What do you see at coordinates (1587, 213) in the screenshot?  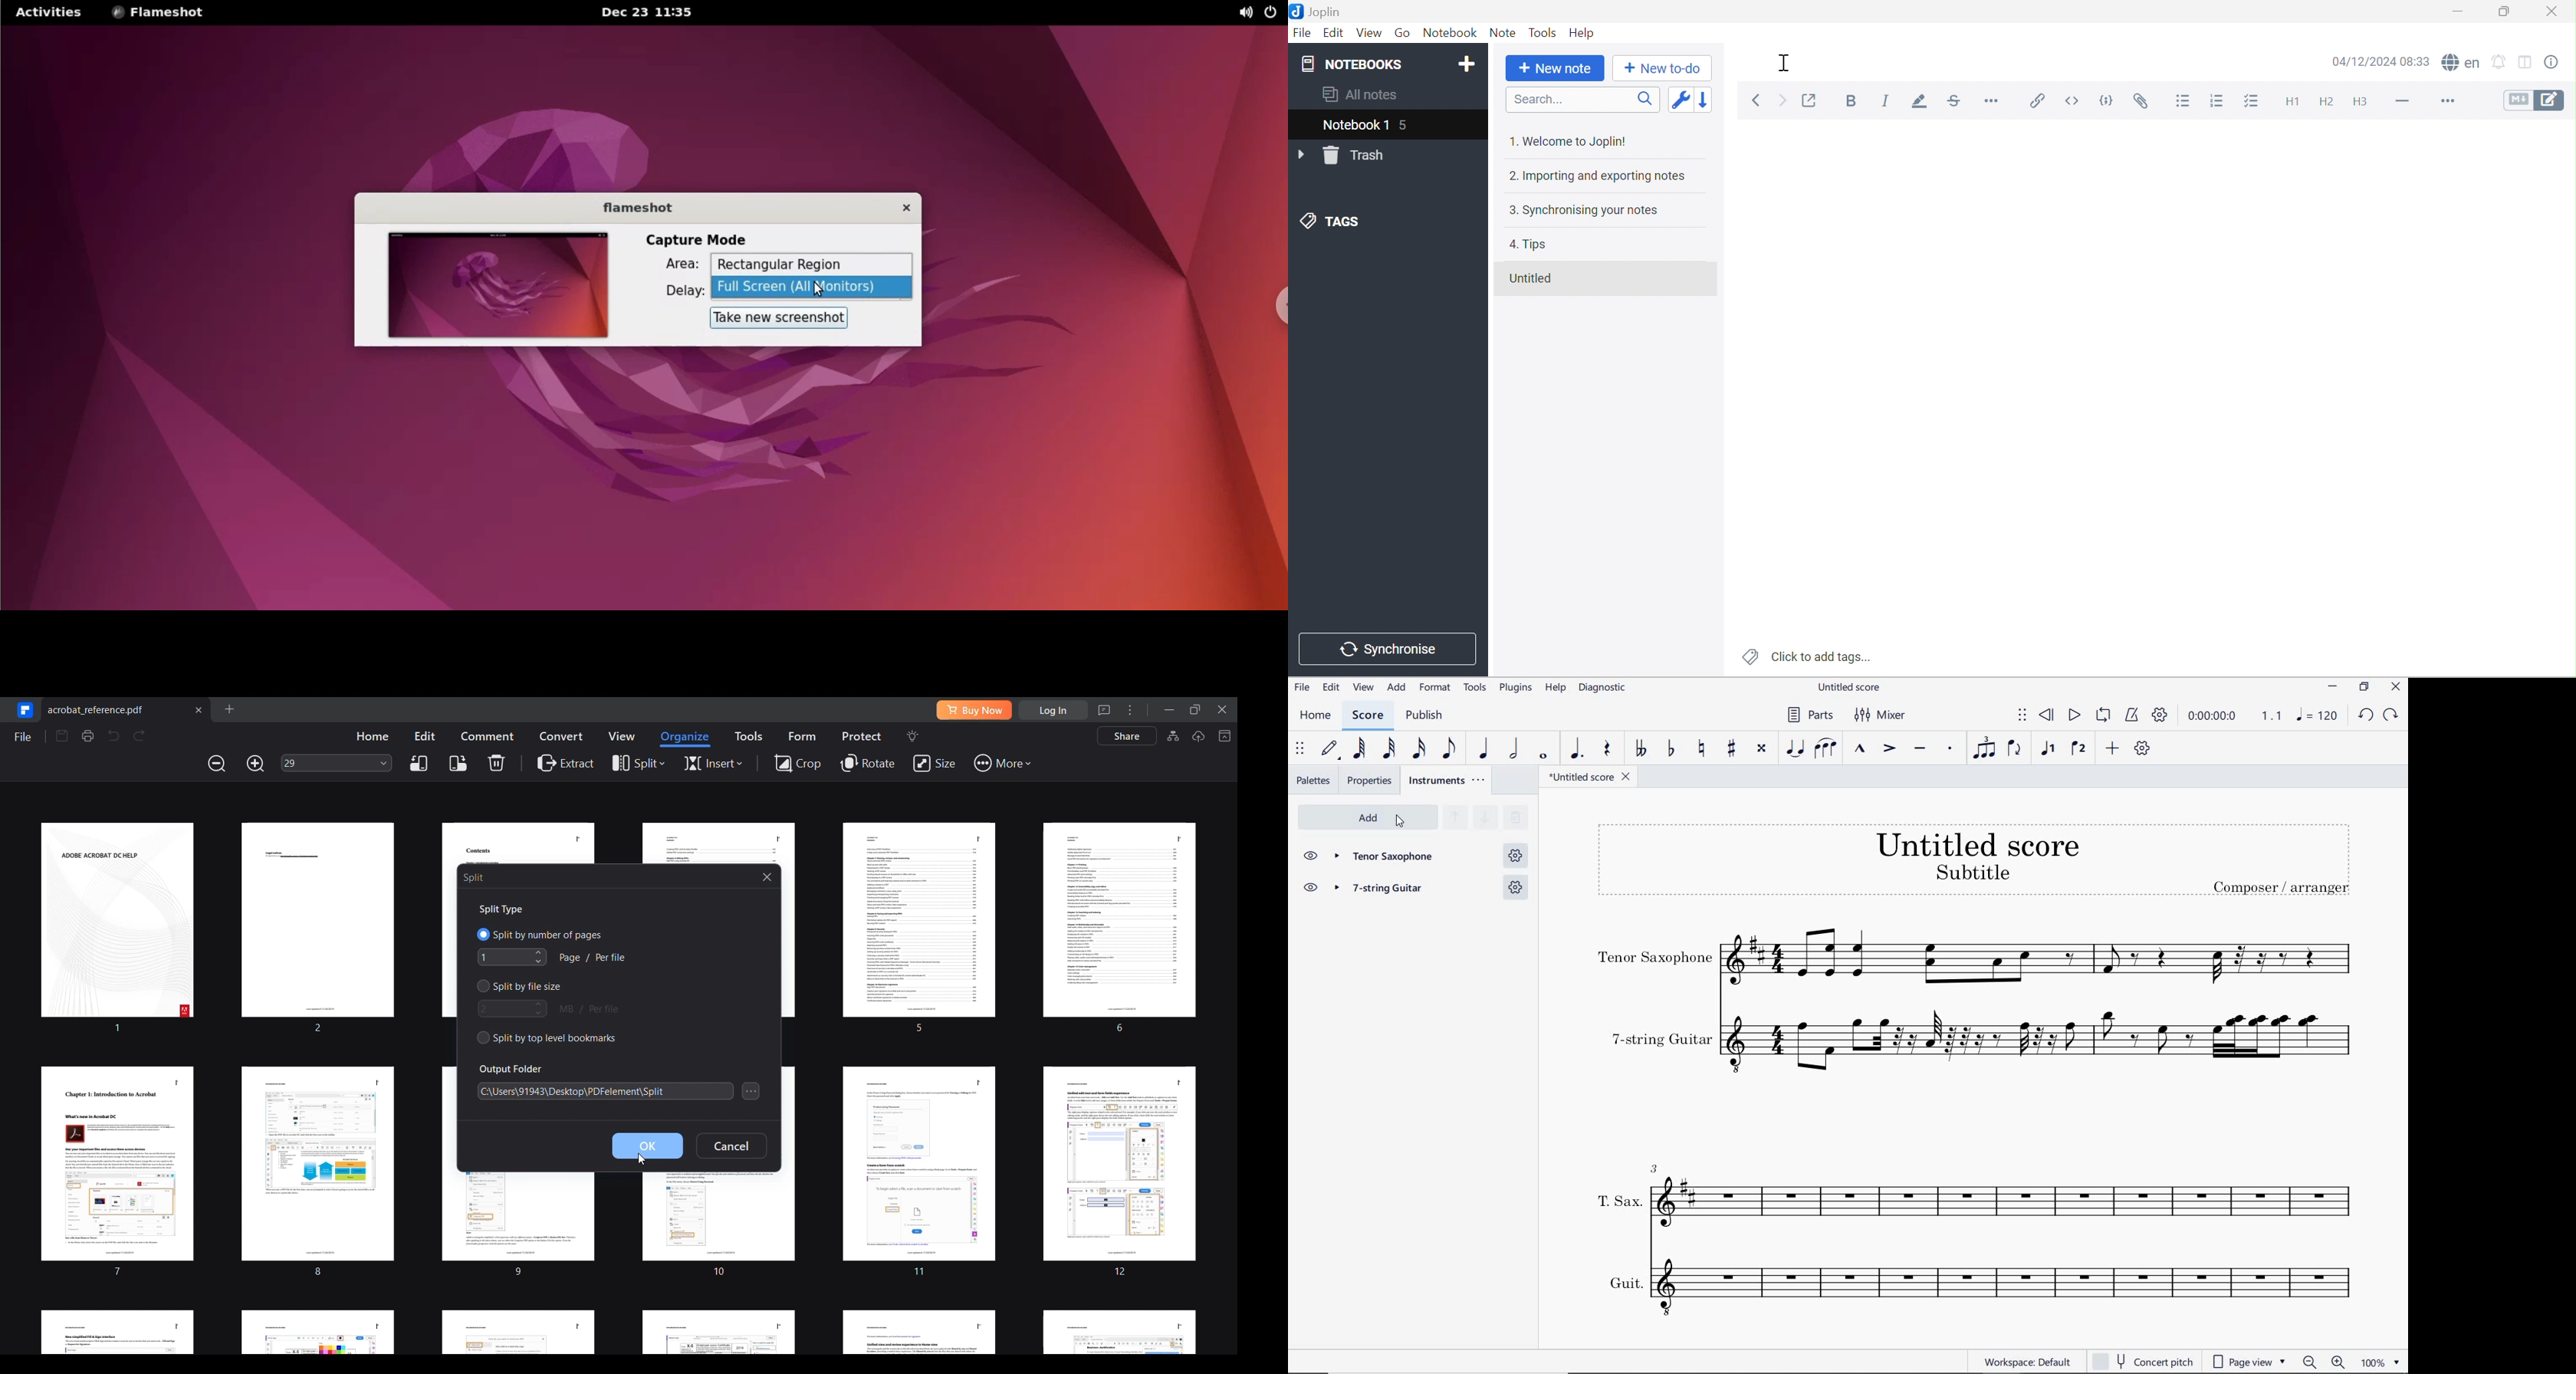 I see `3. Synchronising your notes` at bounding box center [1587, 213].